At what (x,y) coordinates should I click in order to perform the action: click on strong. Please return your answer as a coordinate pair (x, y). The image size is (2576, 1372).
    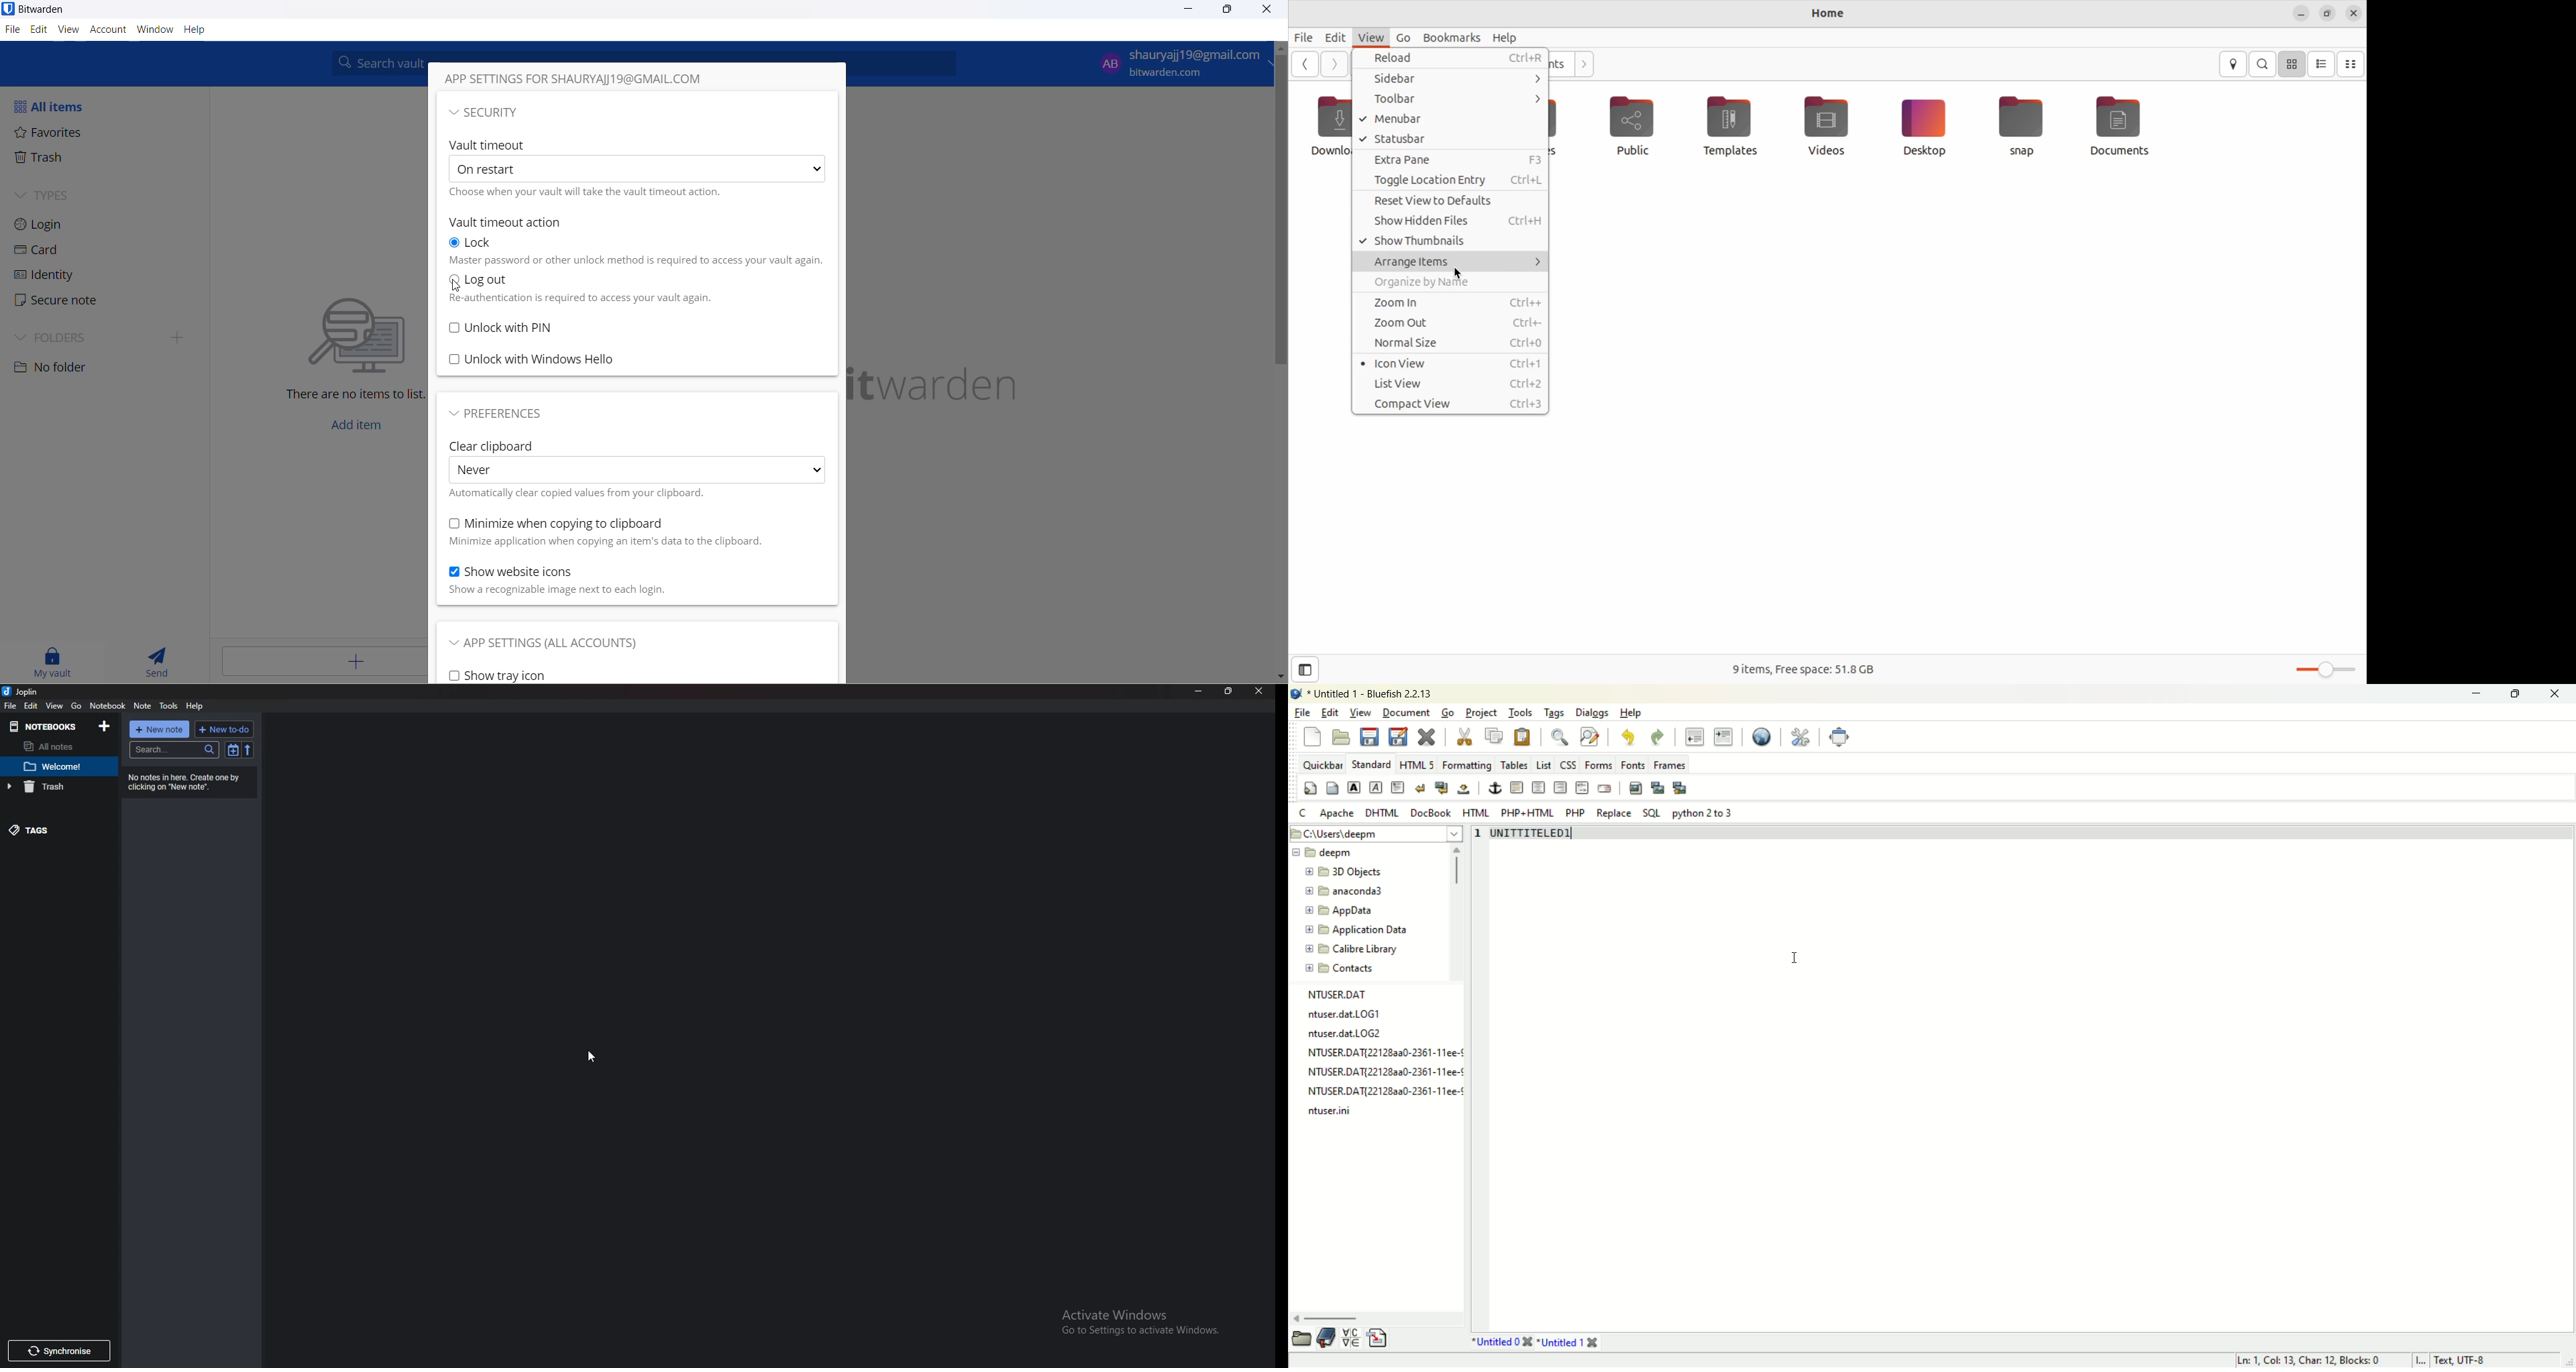
    Looking at the image, I should click on (1352, 787).